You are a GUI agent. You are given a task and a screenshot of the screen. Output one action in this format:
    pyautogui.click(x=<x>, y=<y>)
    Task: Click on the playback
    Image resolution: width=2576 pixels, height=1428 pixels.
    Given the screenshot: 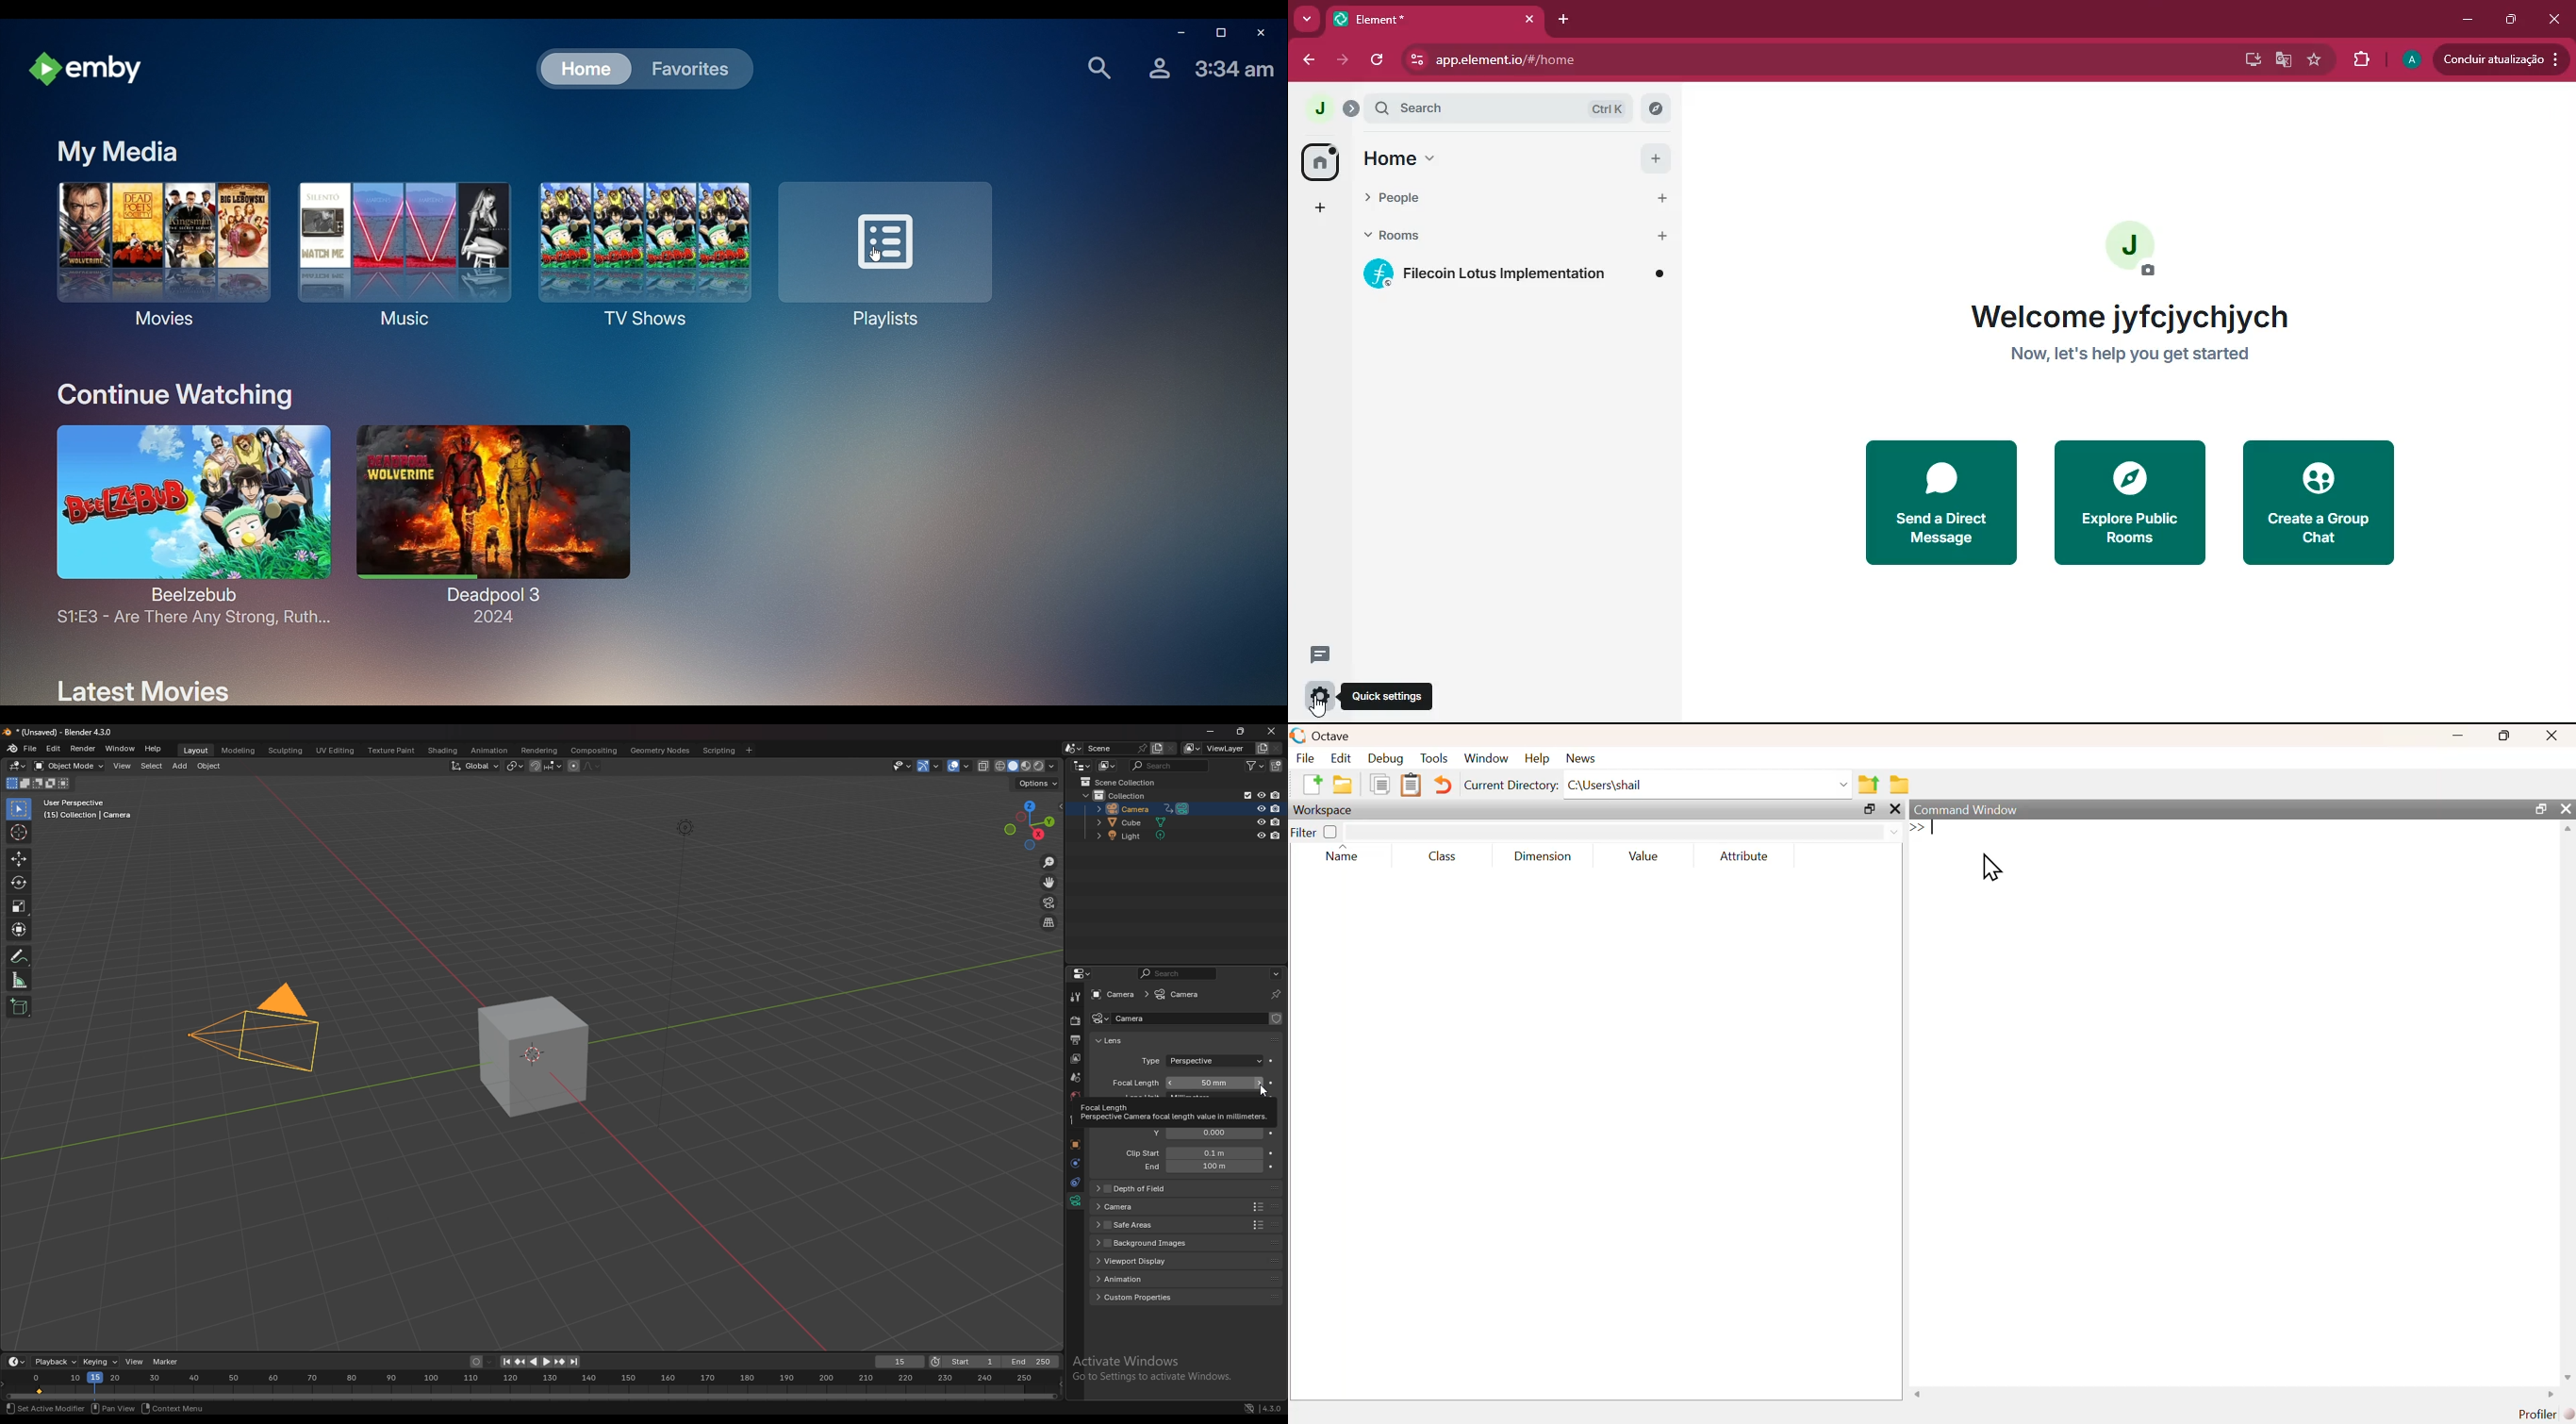 What is the action you would take?
    pyautogui.click(x=54, y=1362)
    